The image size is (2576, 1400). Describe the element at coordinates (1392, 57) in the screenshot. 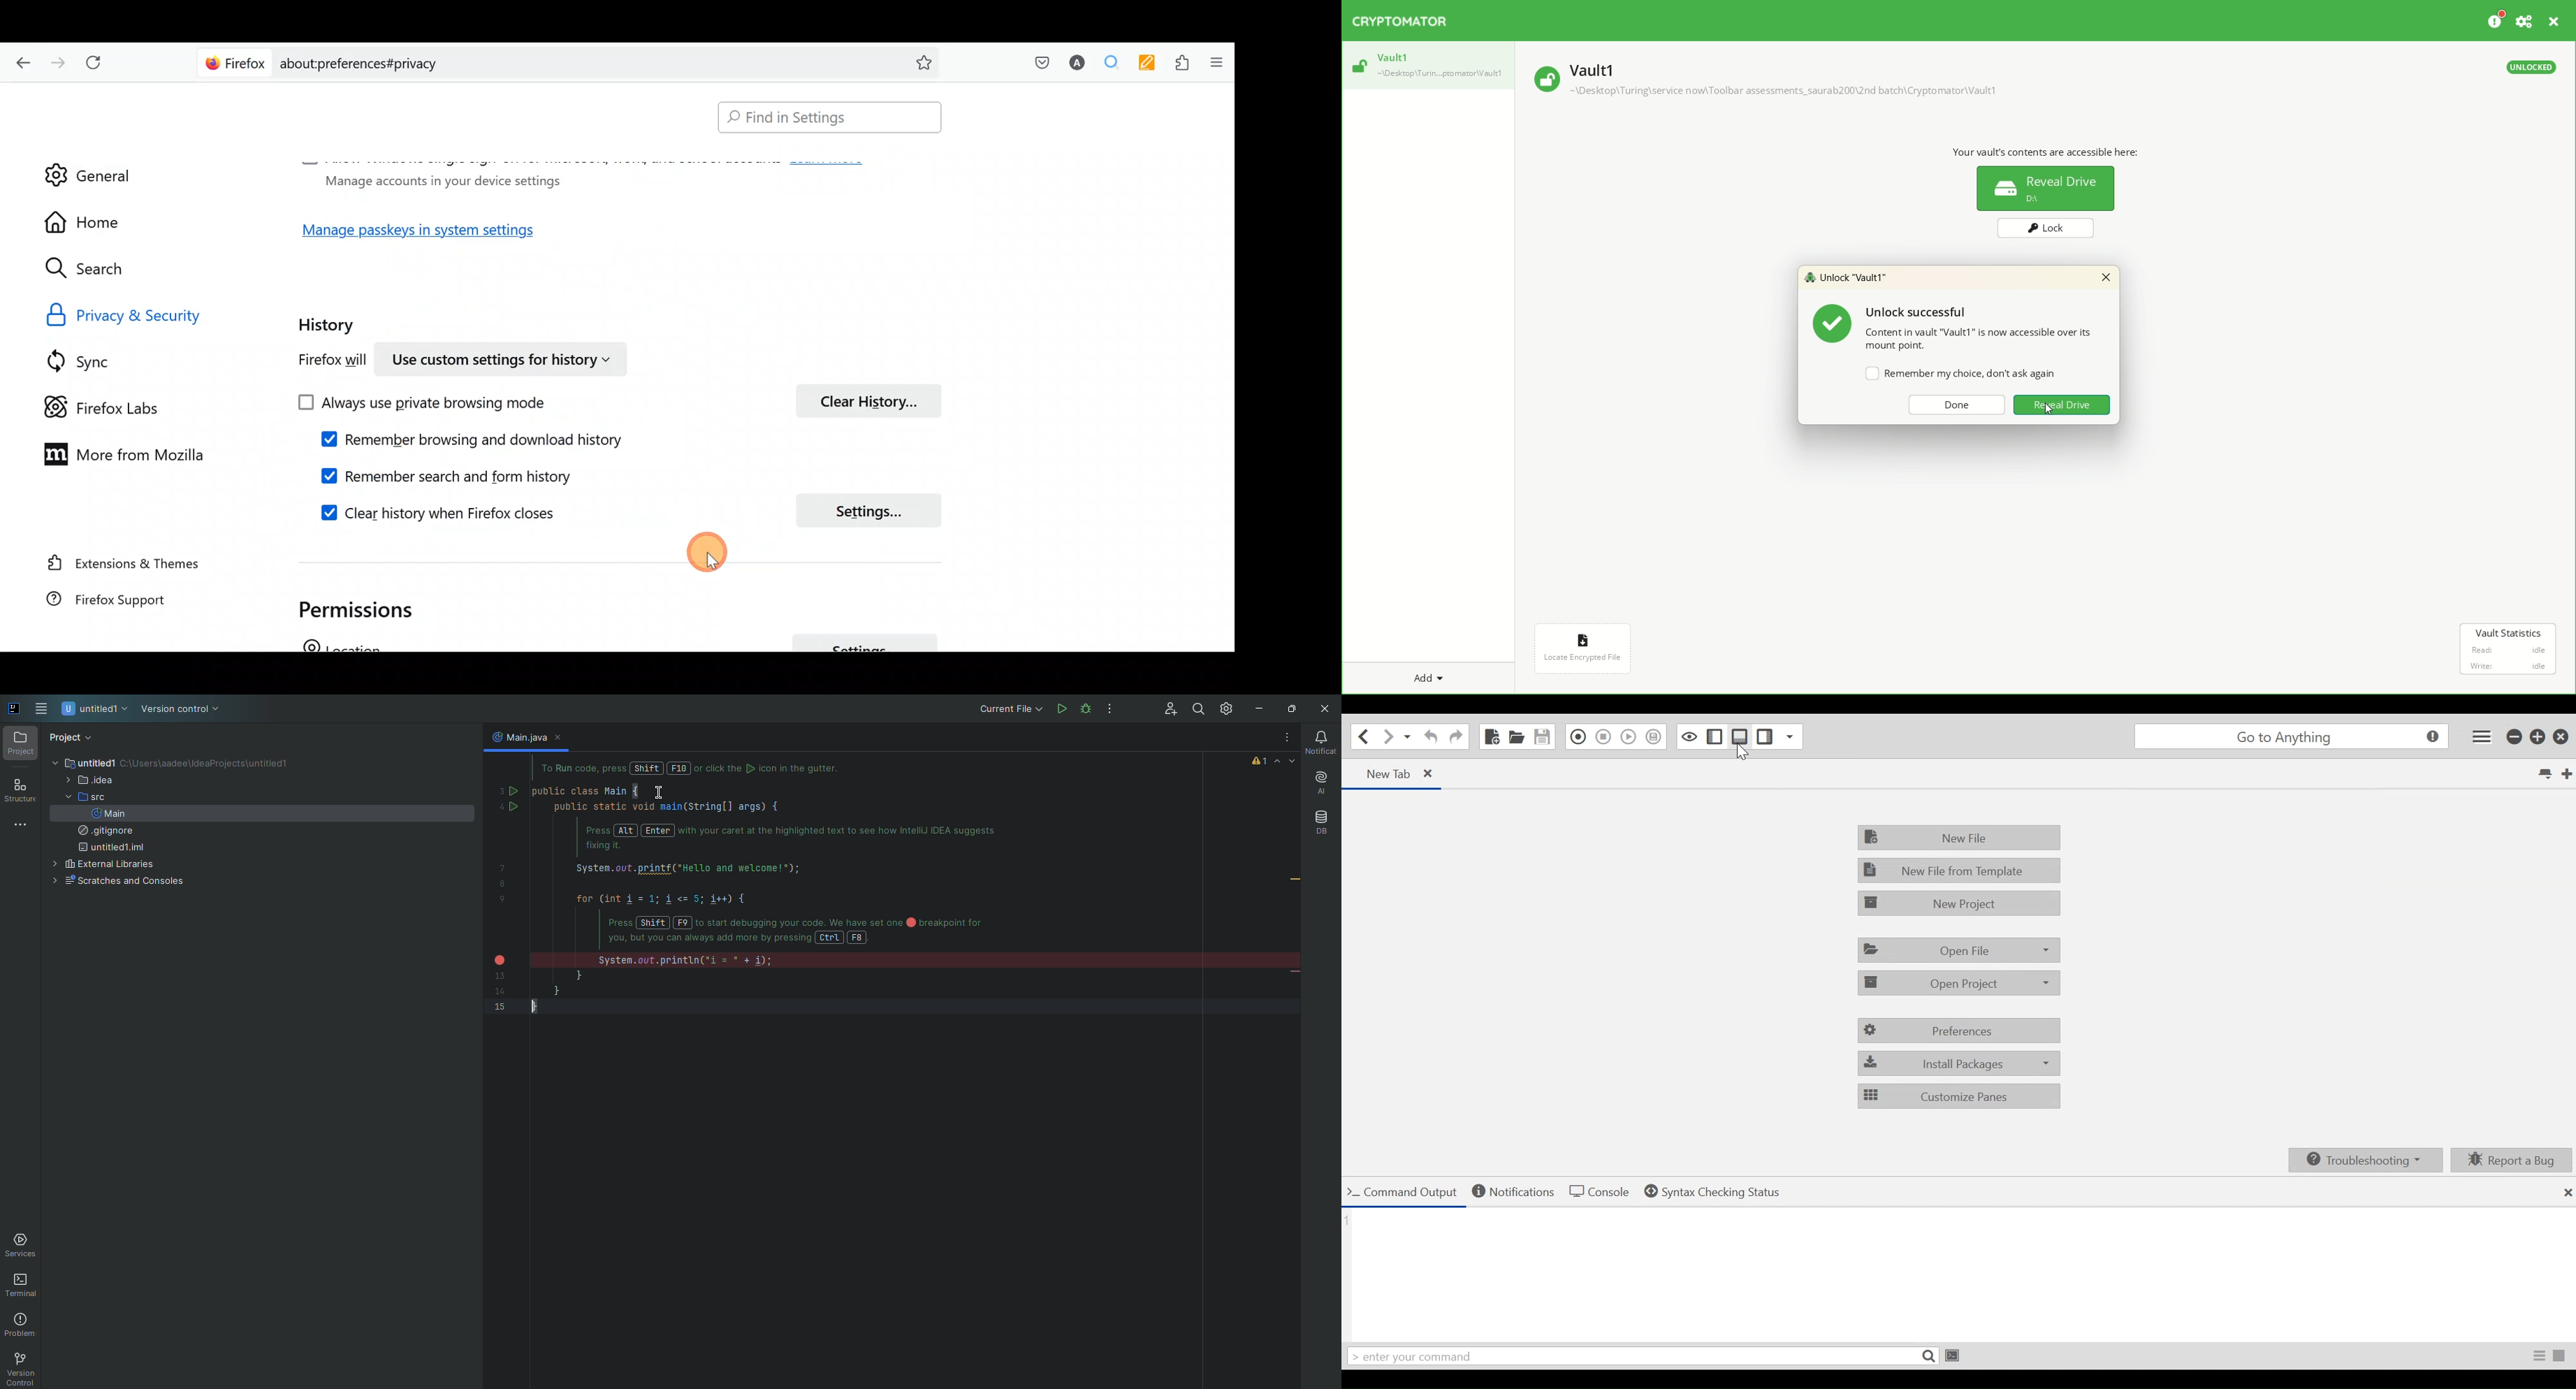

I see `vault1` at that location.